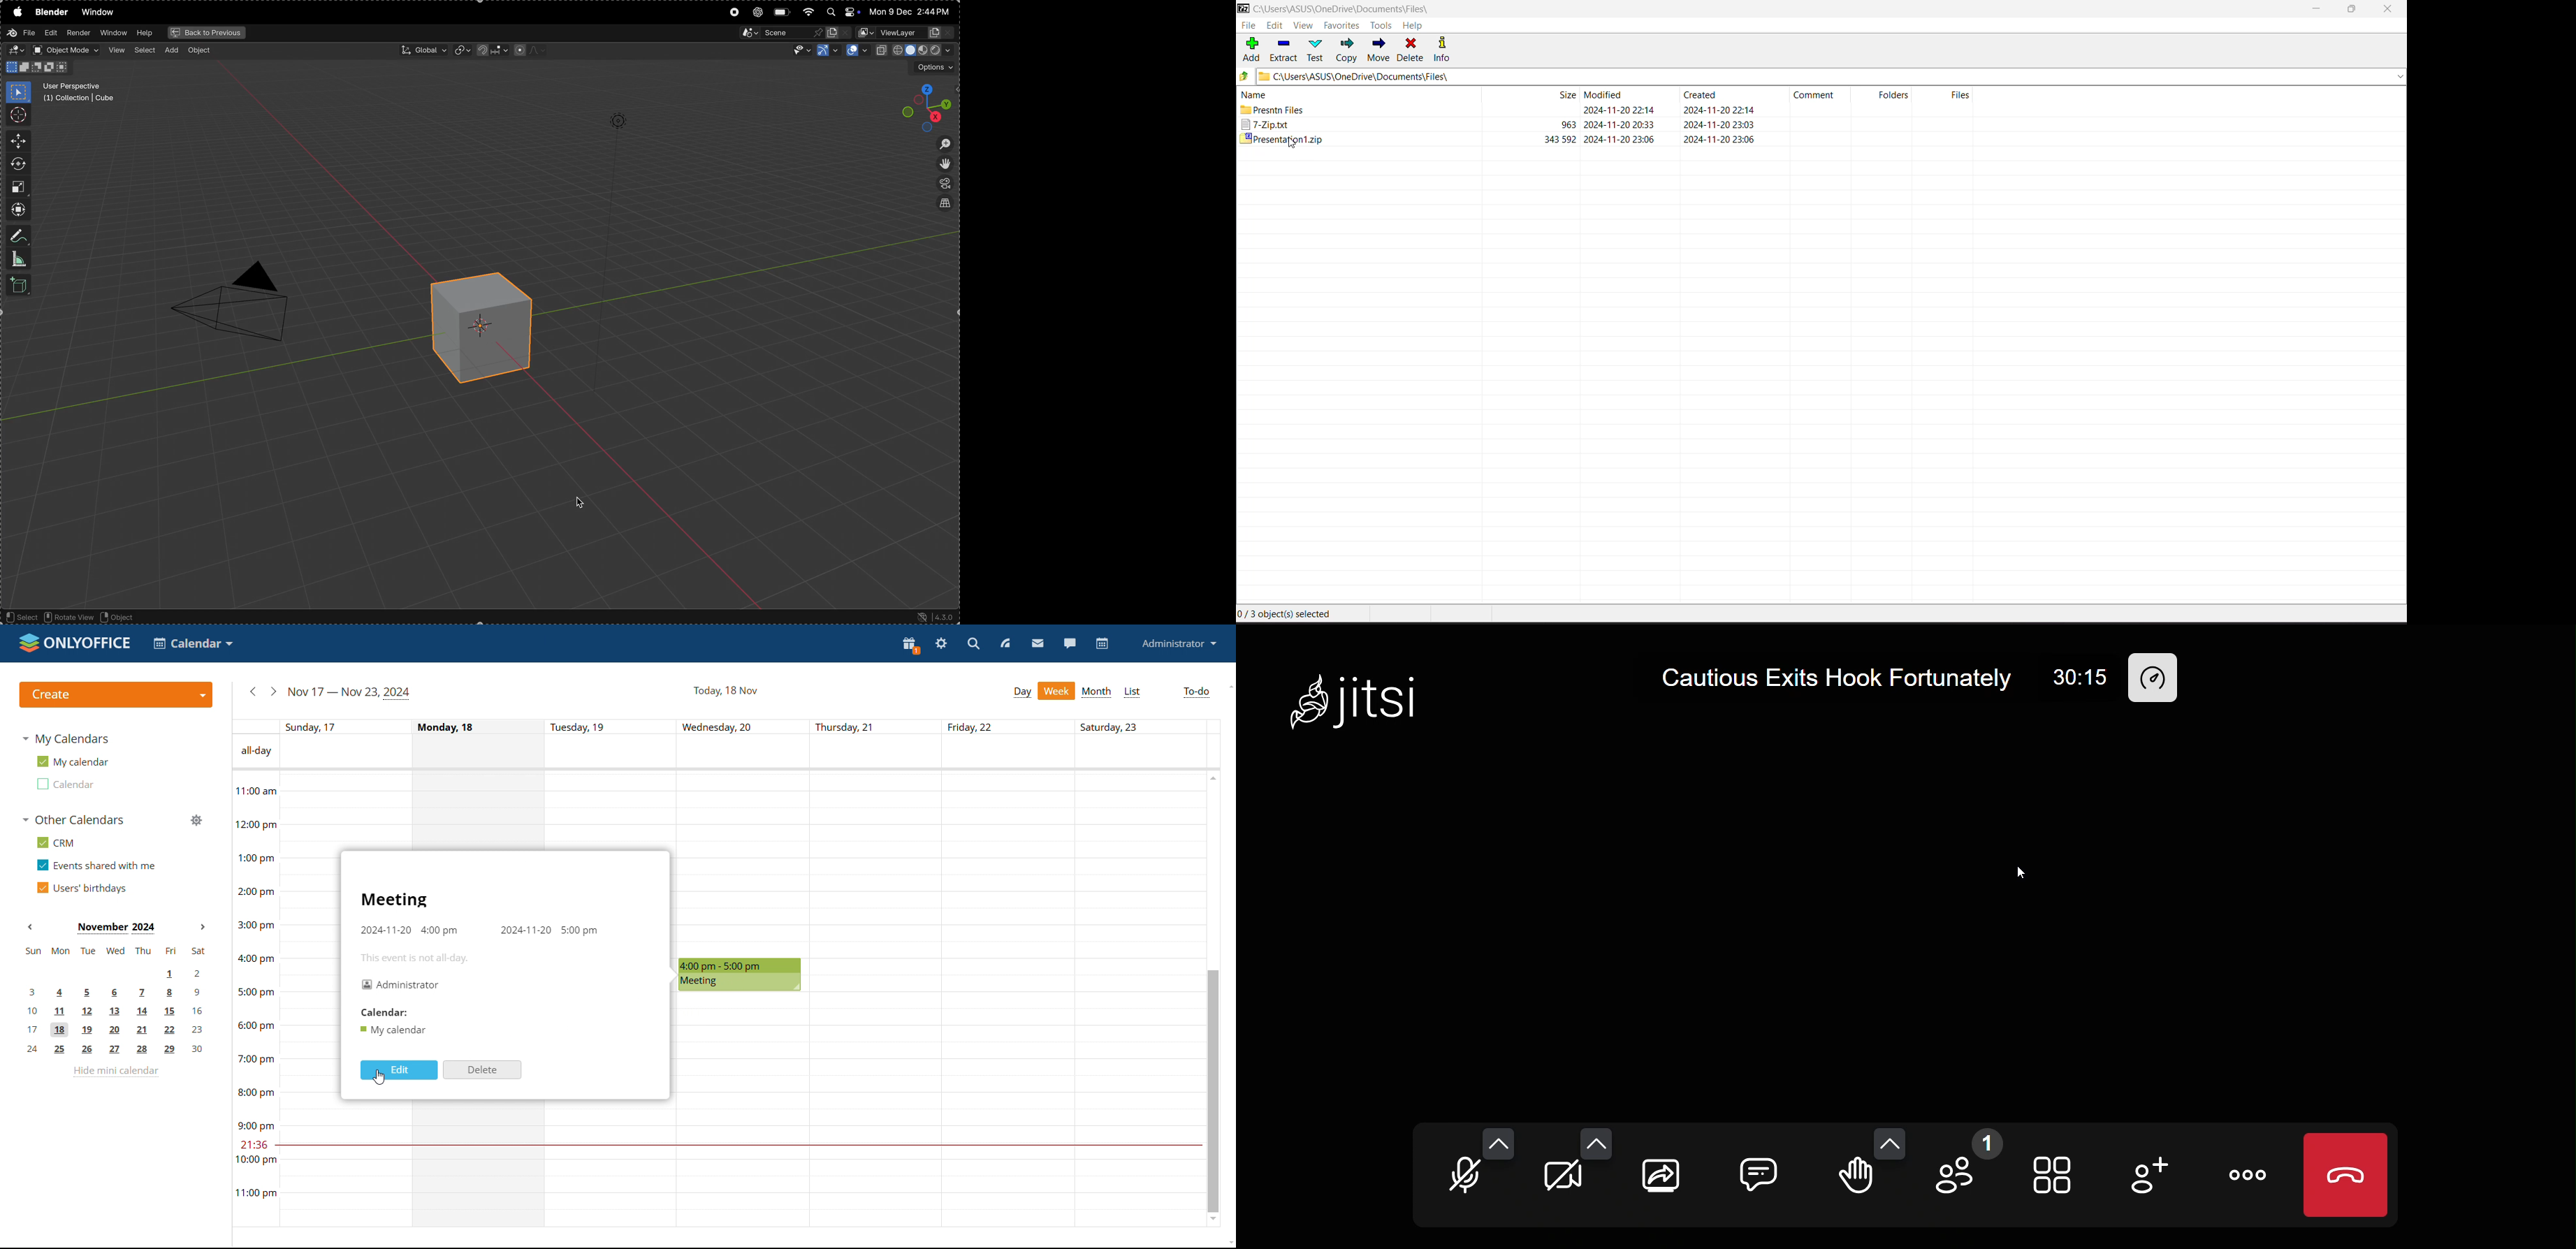  Describe the element at coordinates (379, 1078) in the screenshot. I see `cursor` at that location.